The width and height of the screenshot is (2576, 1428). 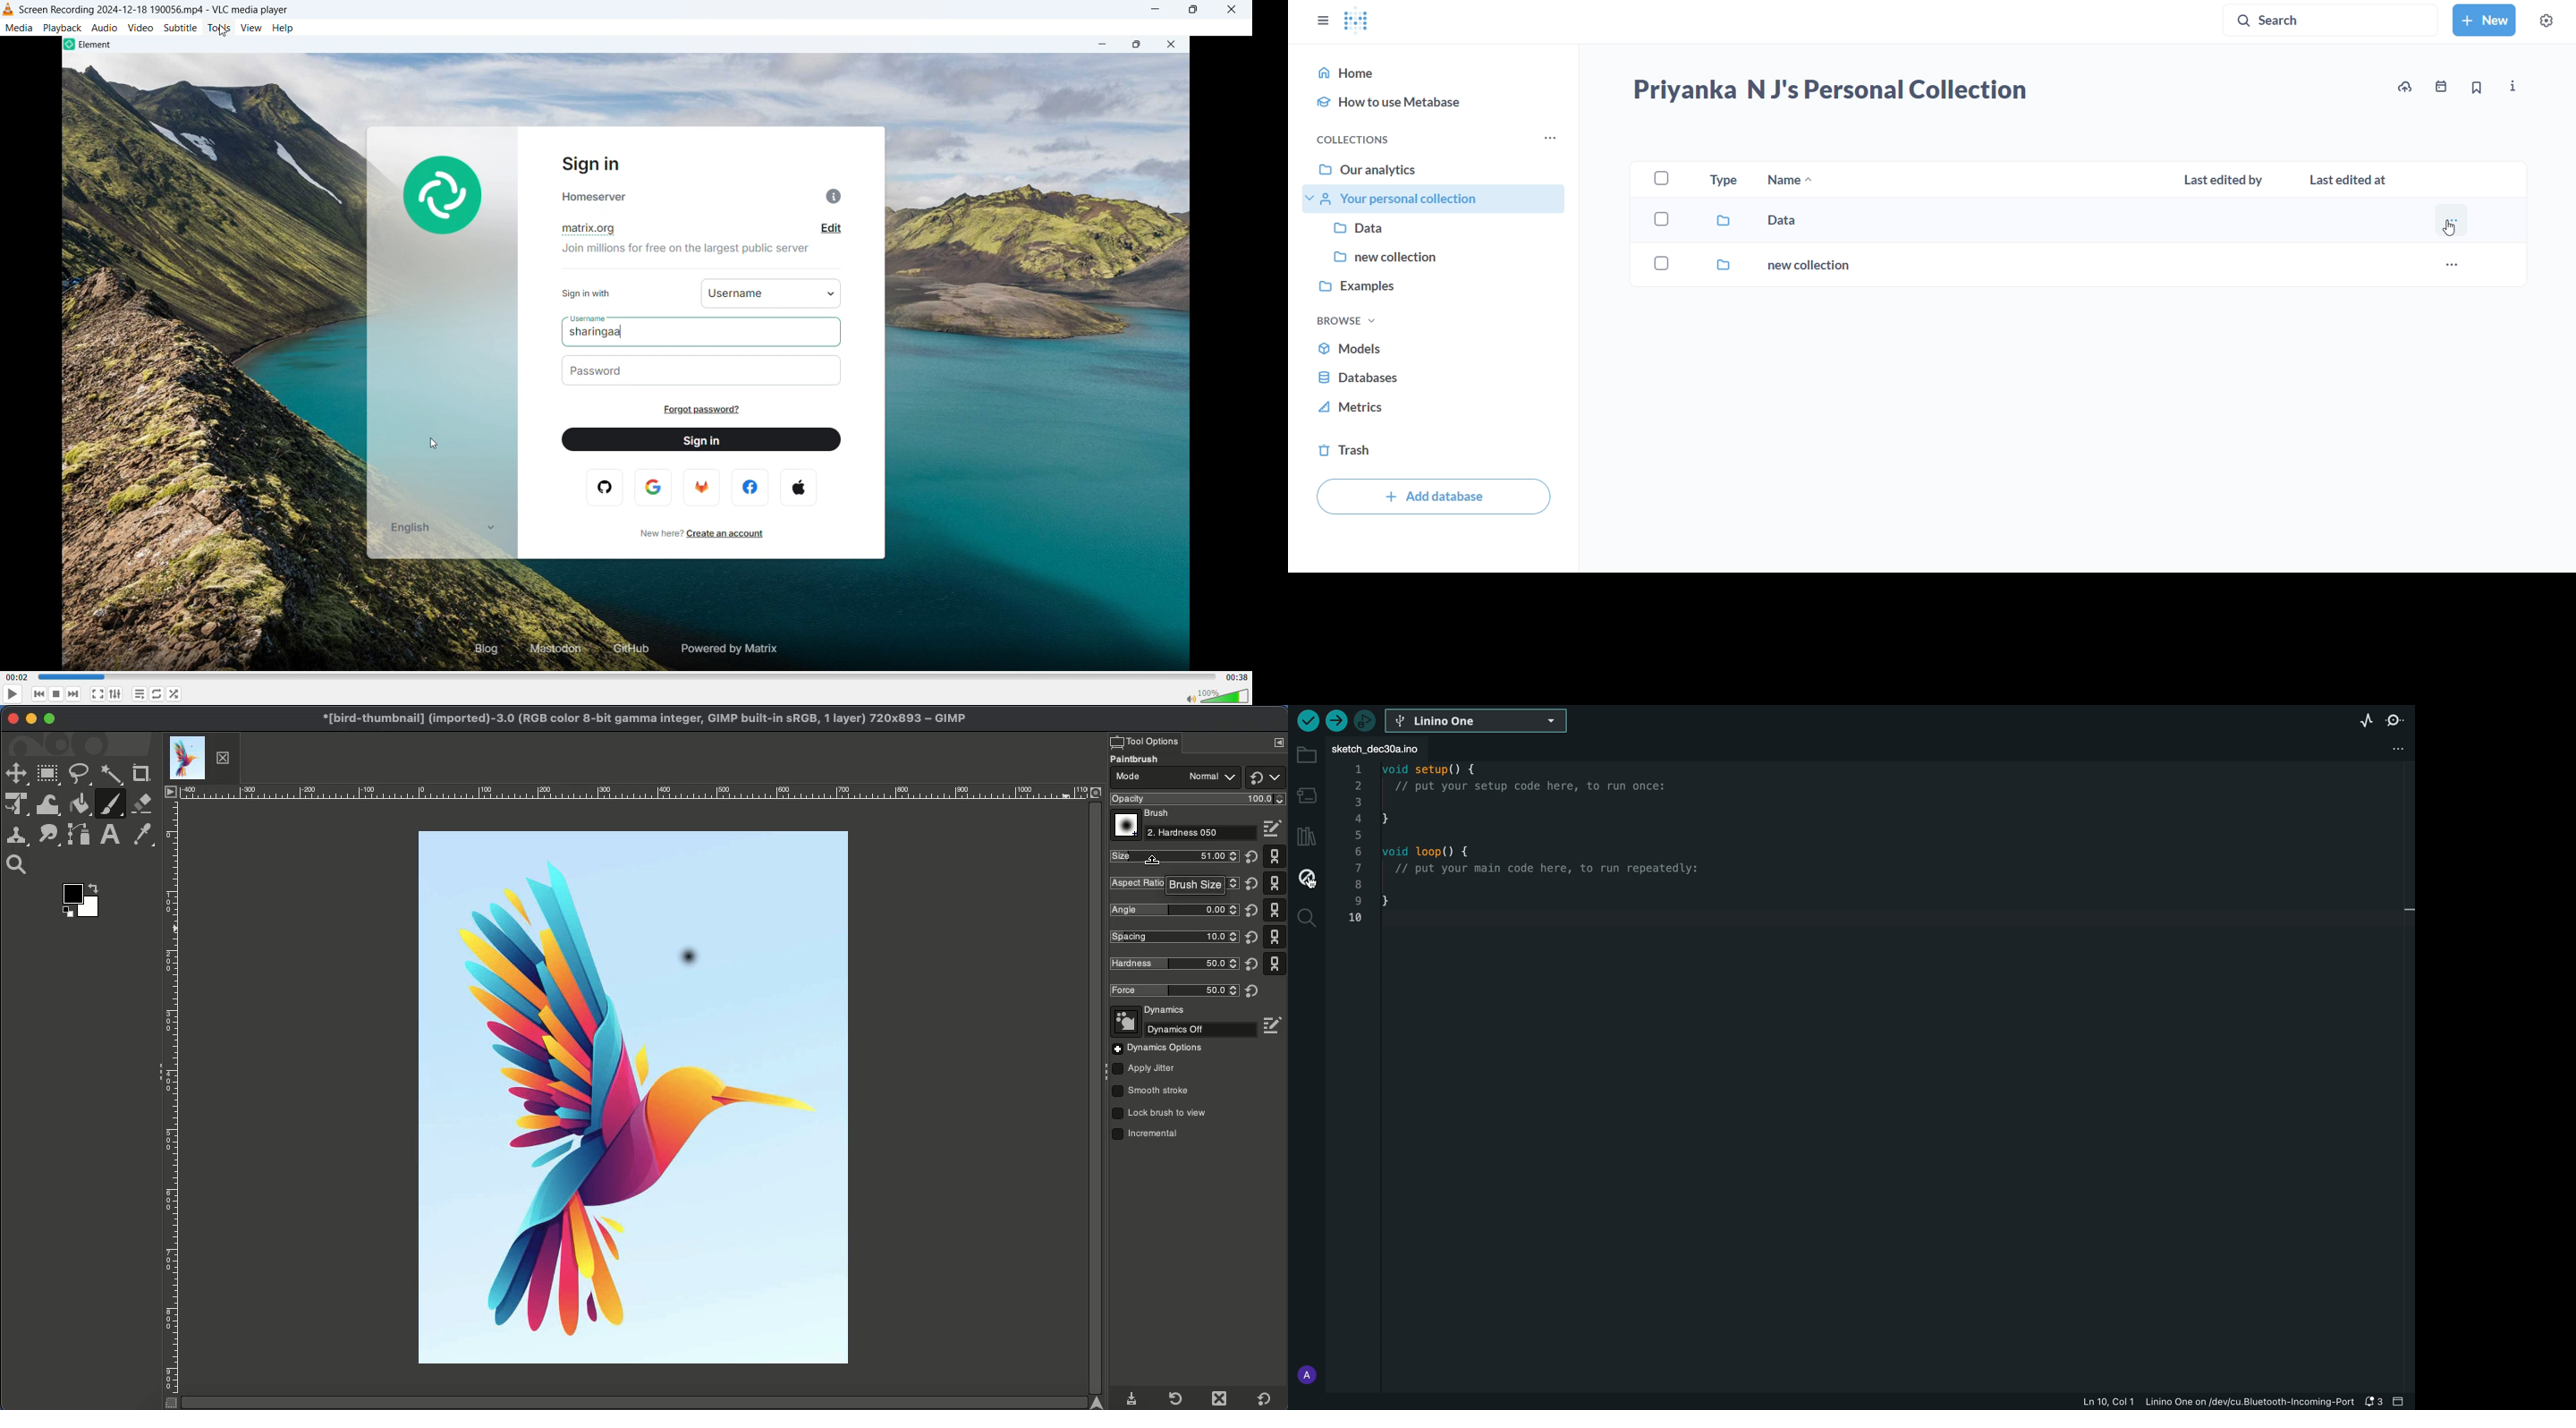 I want to click on maximize, so click(x=1139, y=47).